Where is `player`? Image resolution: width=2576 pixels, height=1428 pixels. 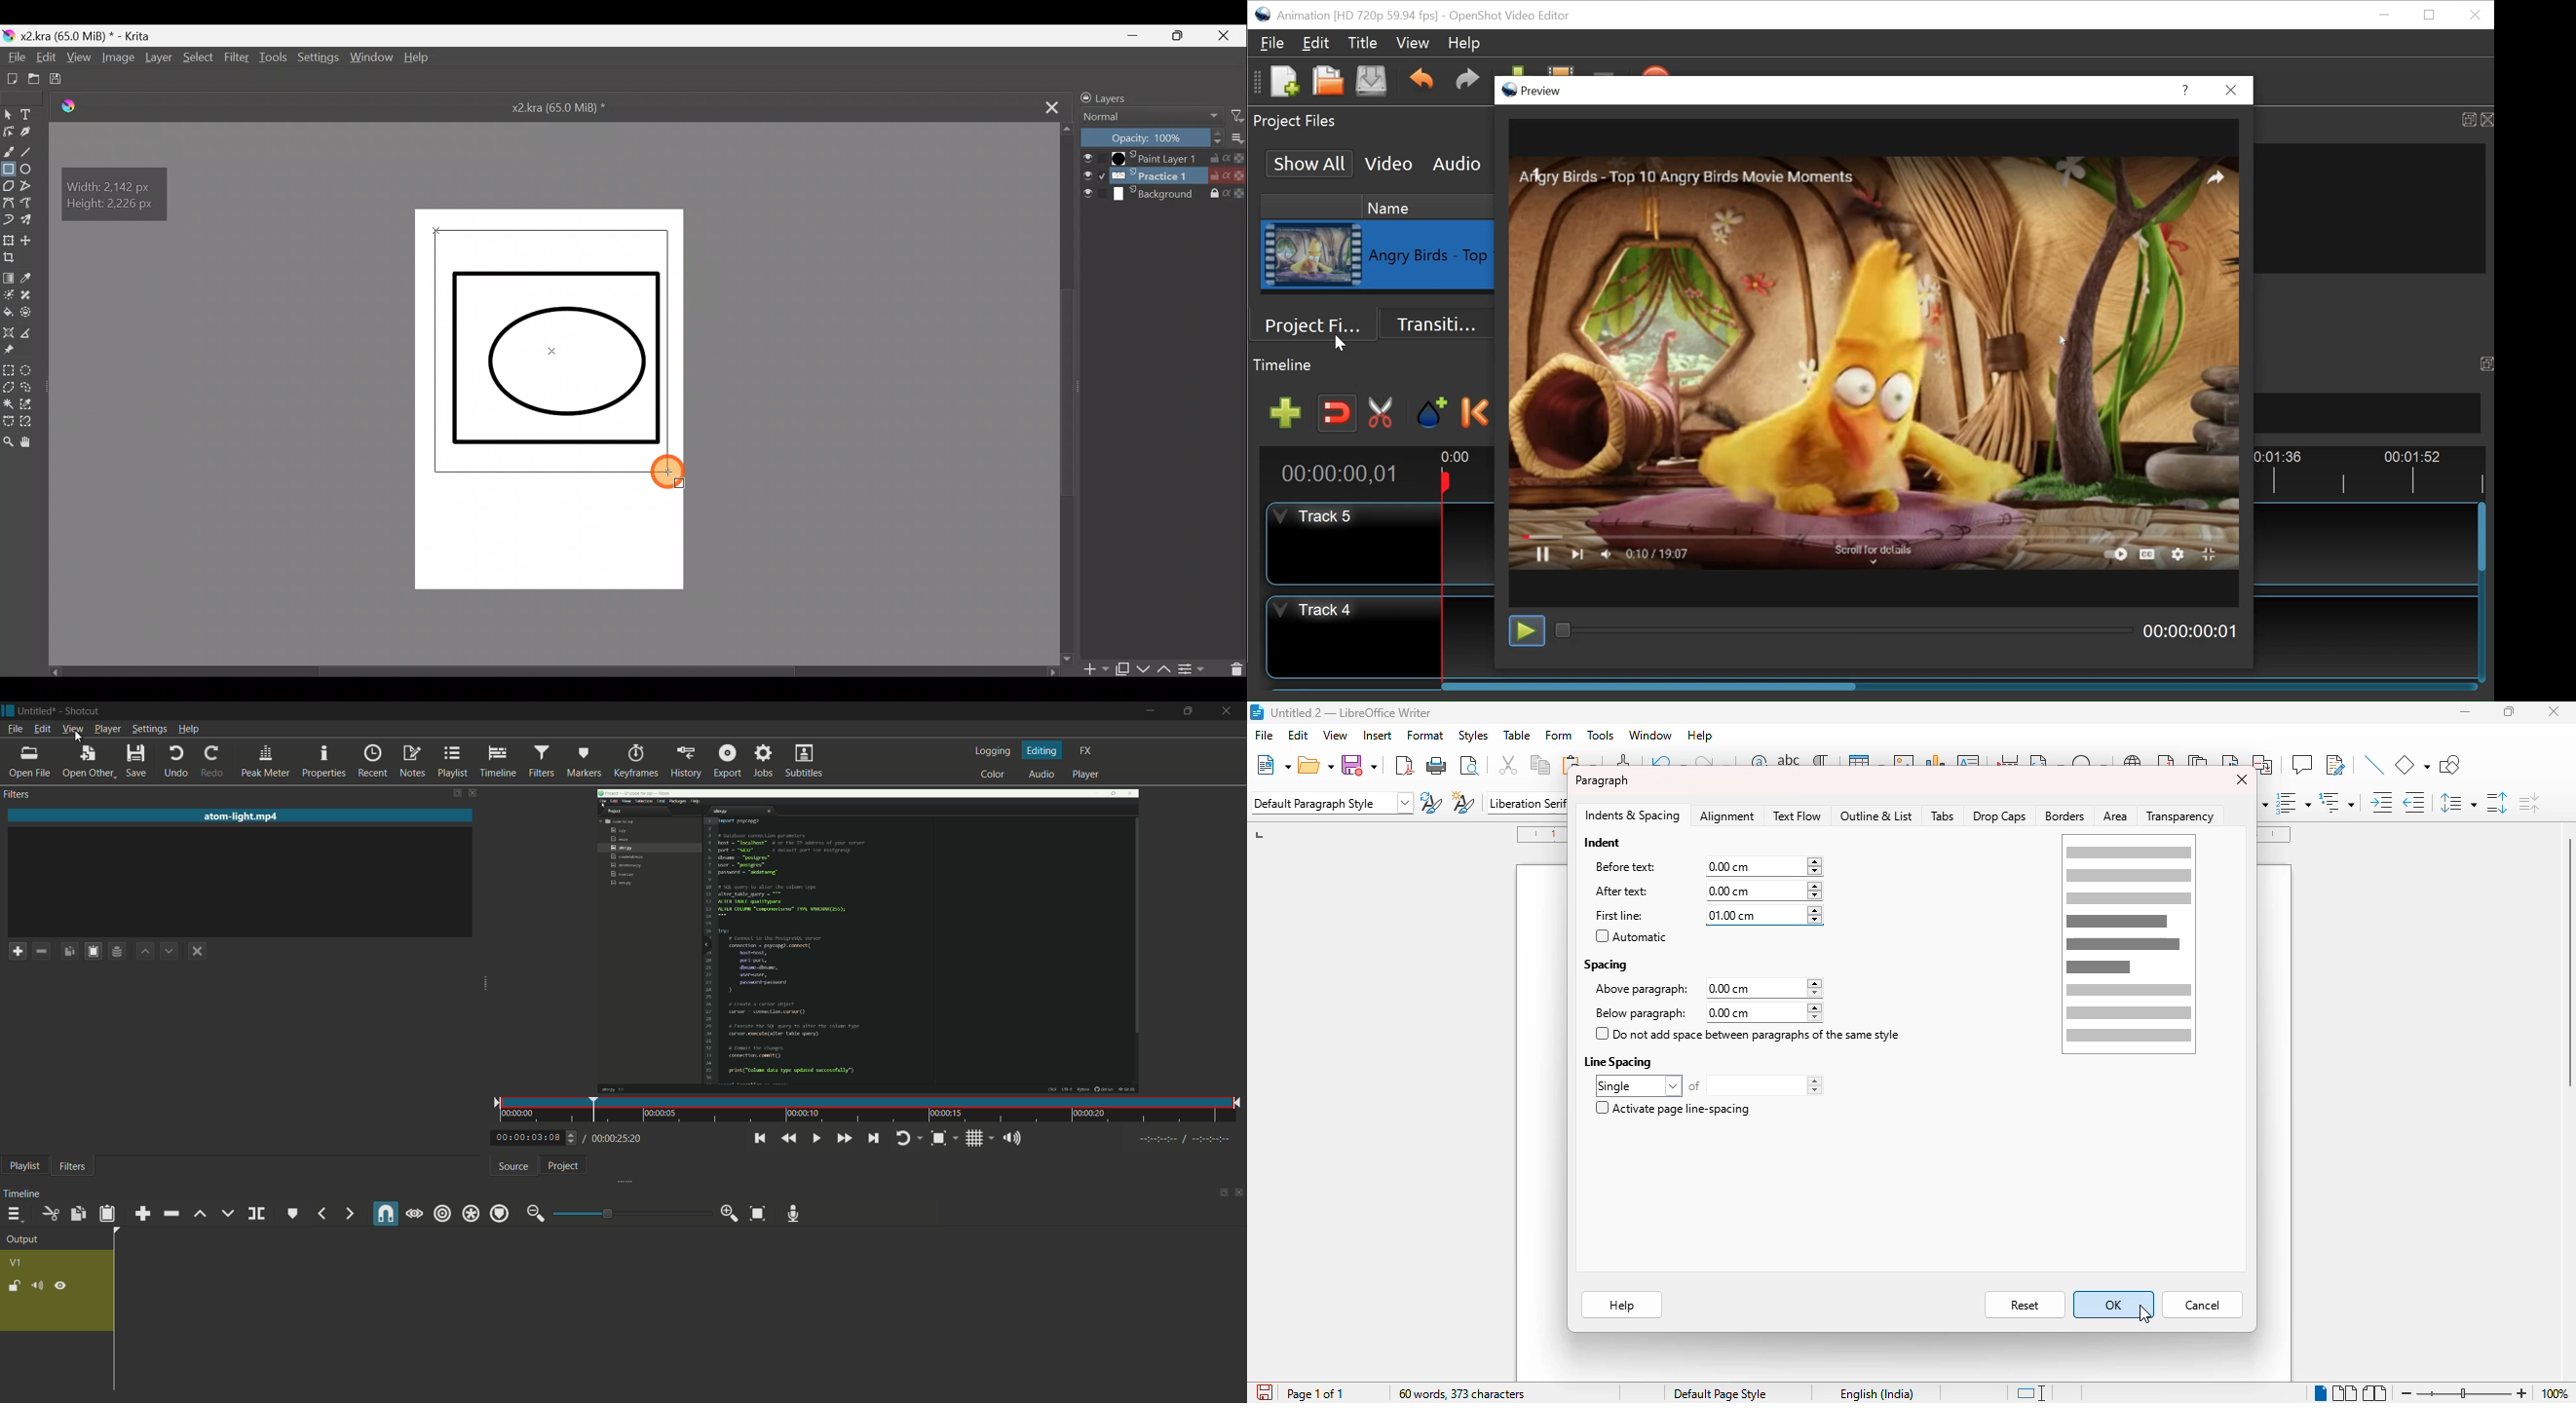
player is located at coordinates (1085, 774).